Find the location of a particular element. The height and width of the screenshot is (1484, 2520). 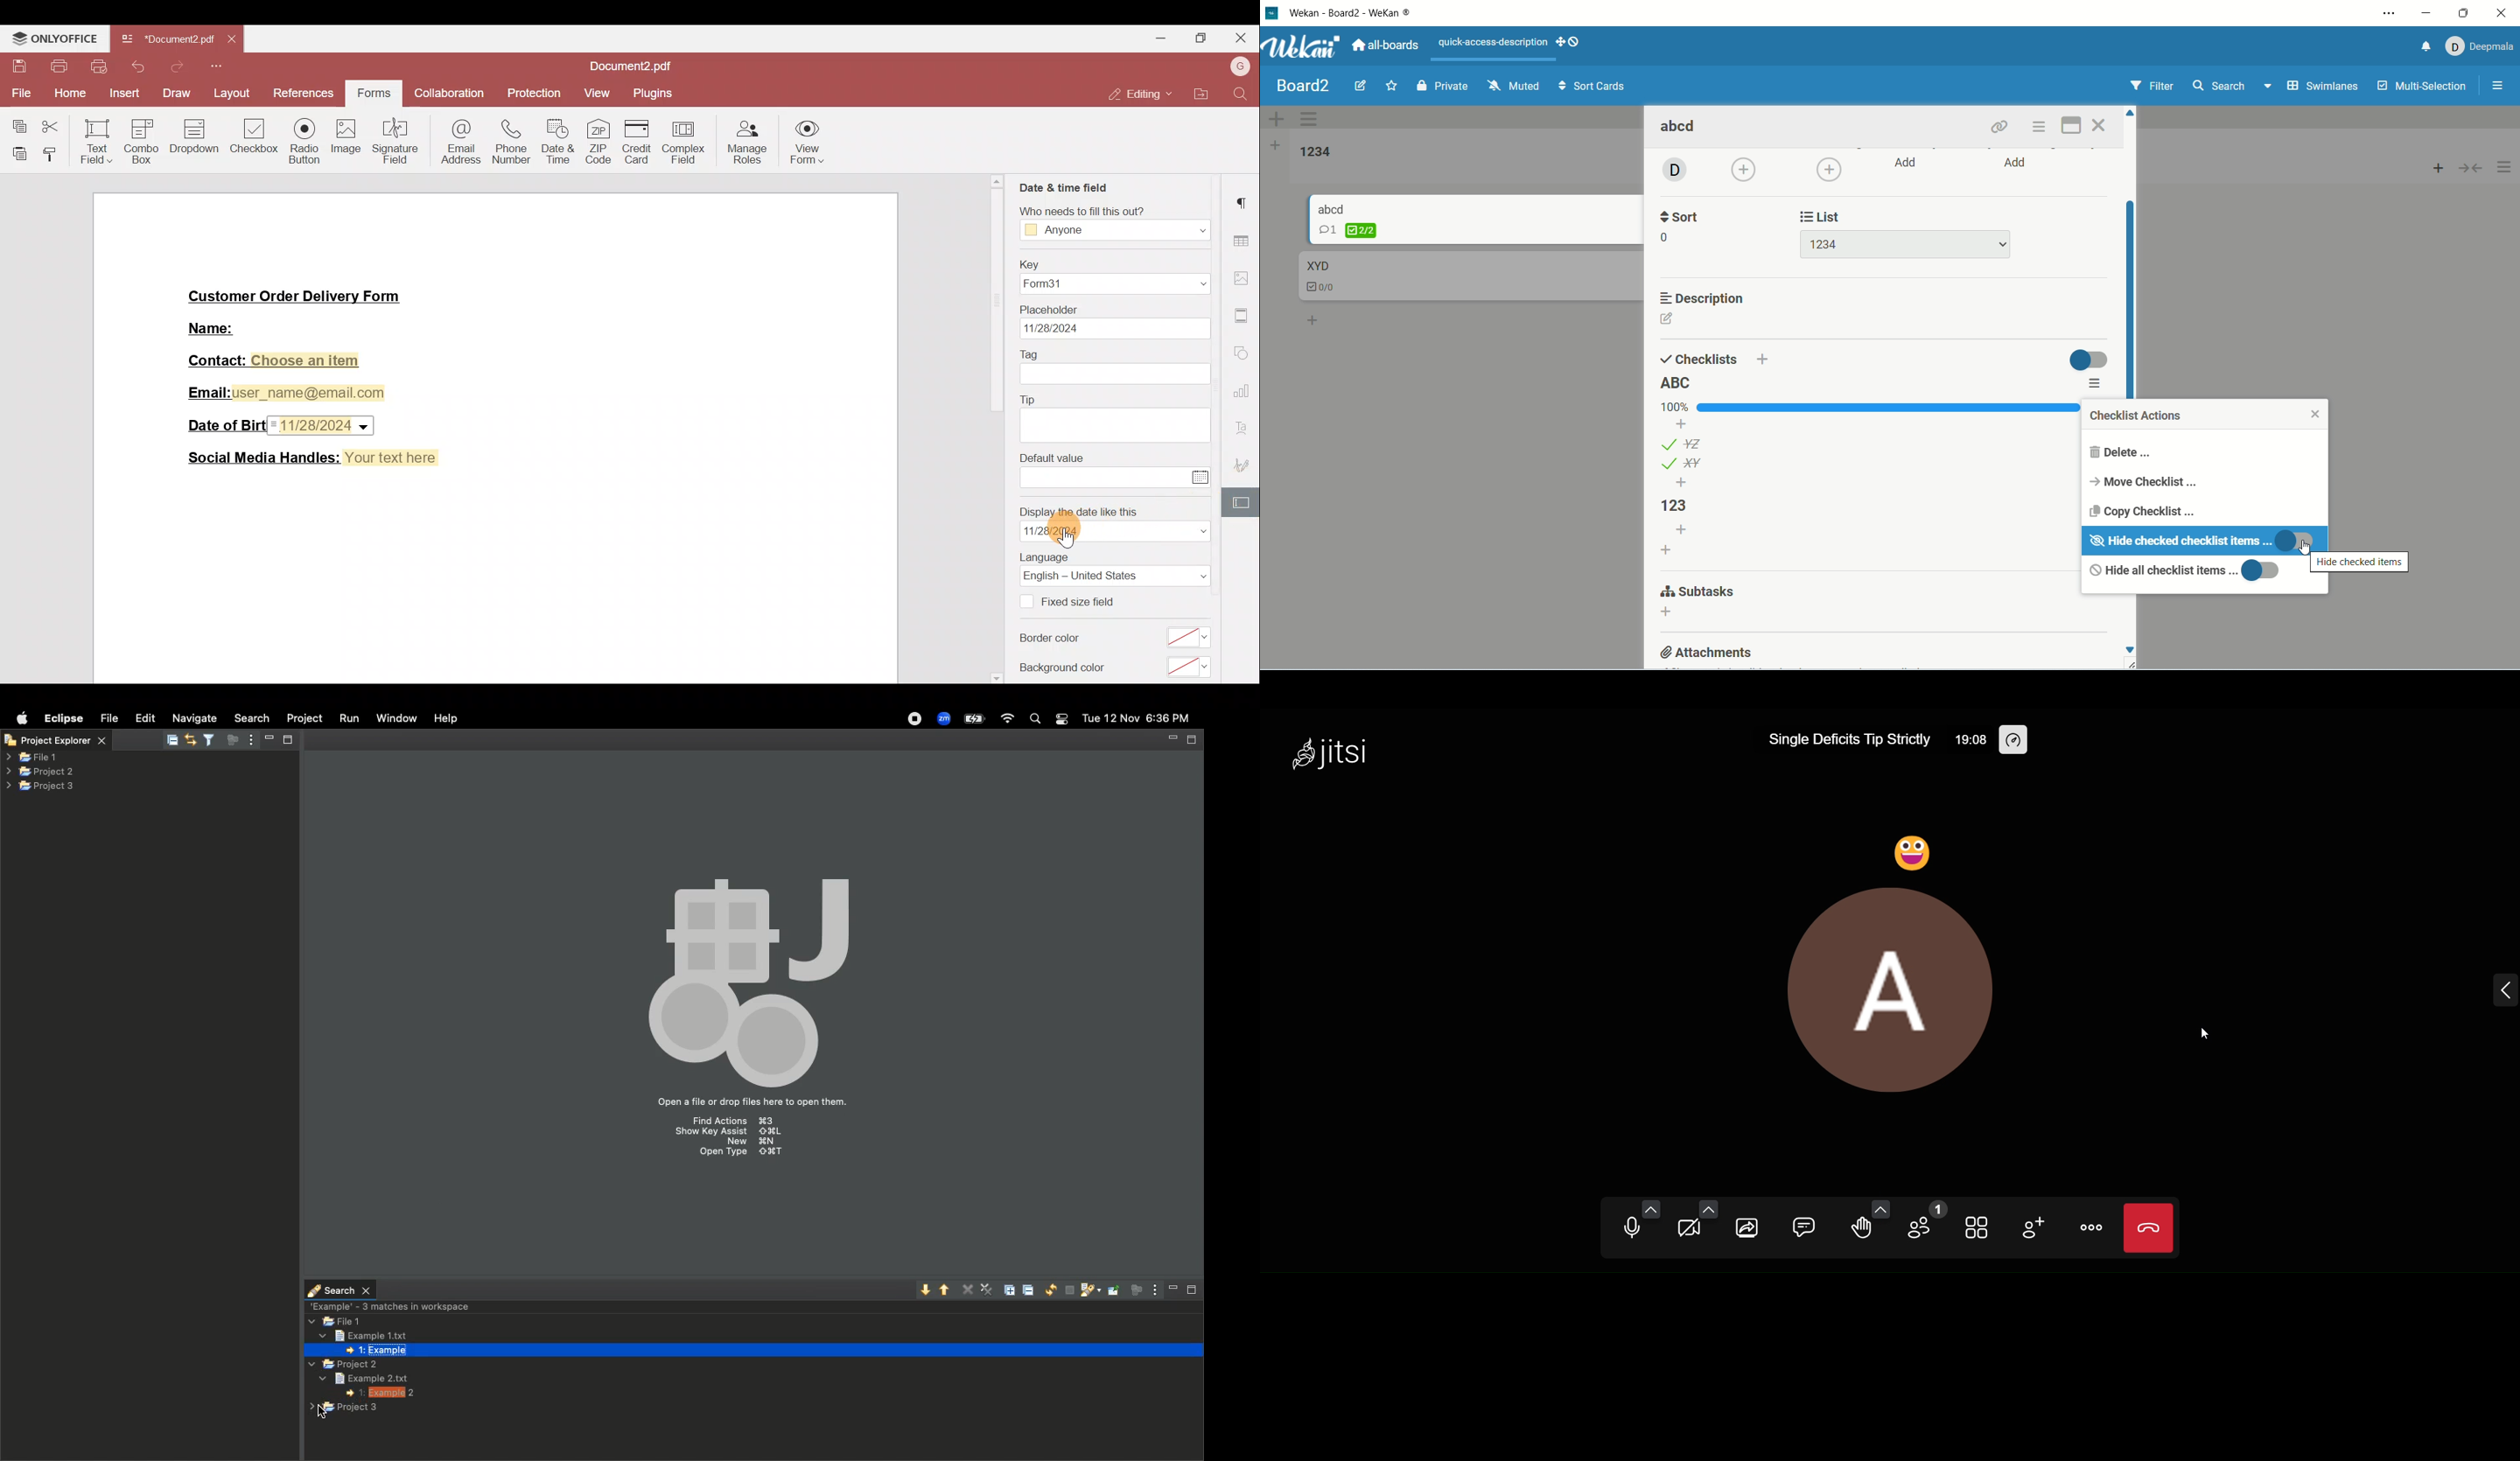

edit is located at coordinates (1360, 85).